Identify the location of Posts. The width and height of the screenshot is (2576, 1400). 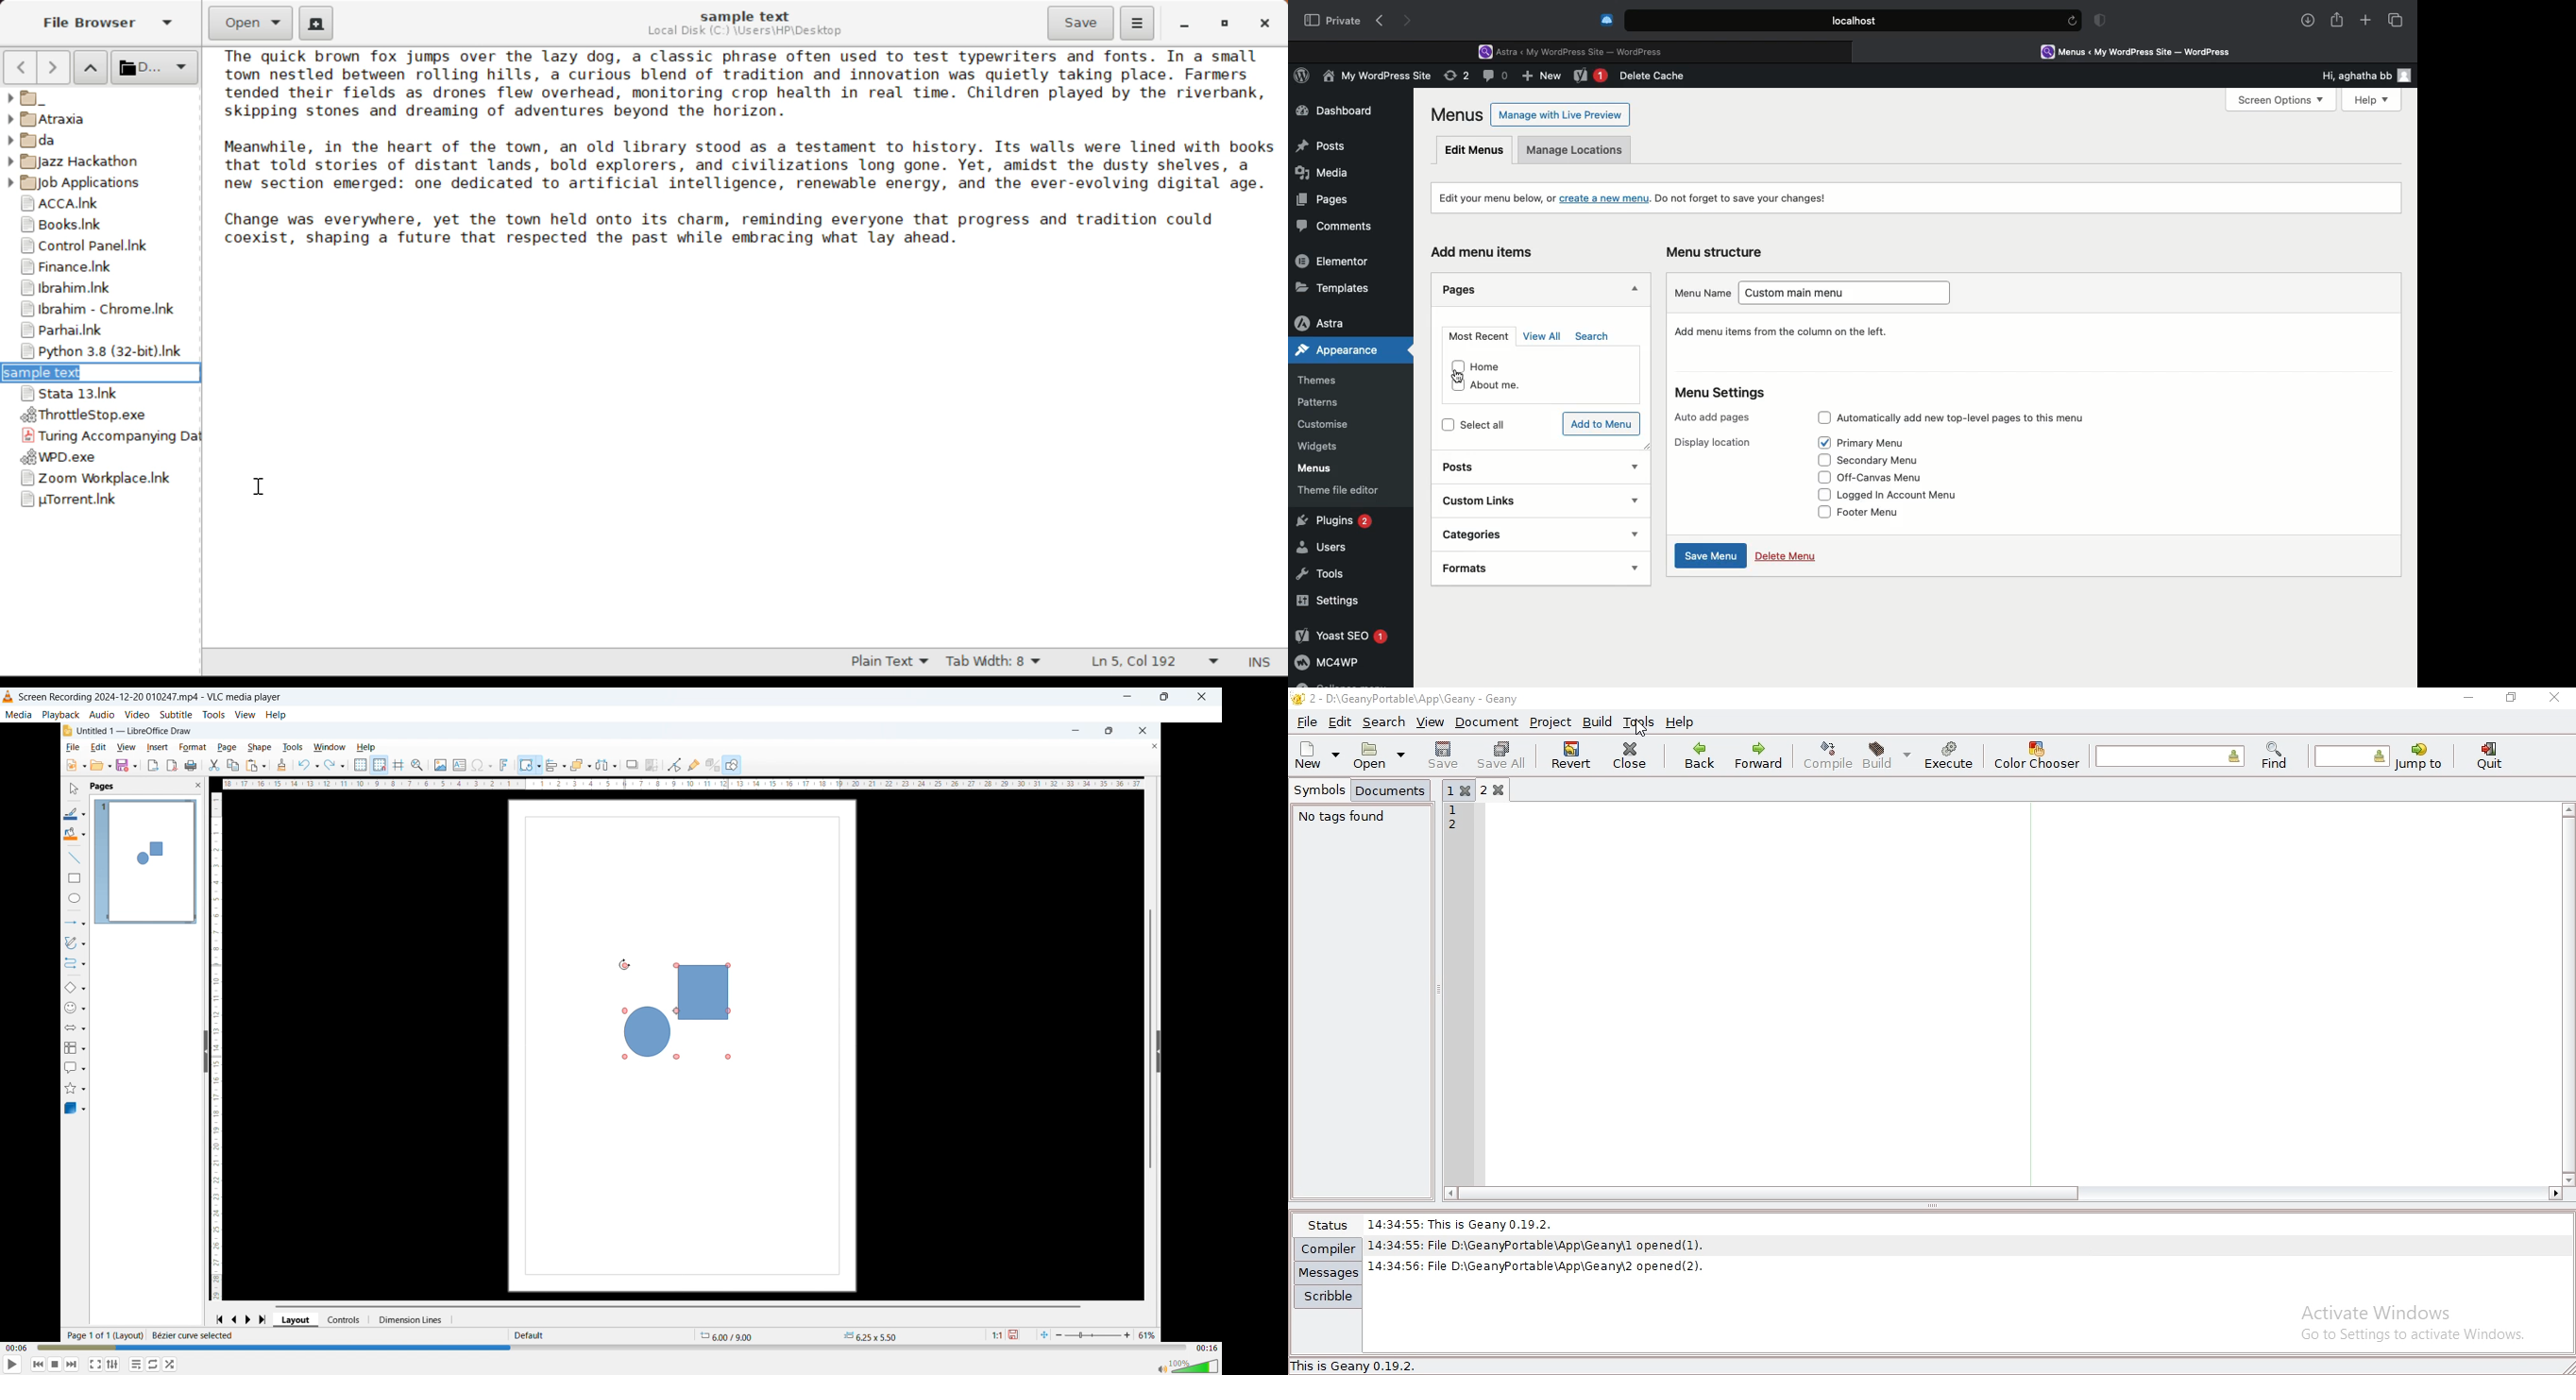
(1473, 469).